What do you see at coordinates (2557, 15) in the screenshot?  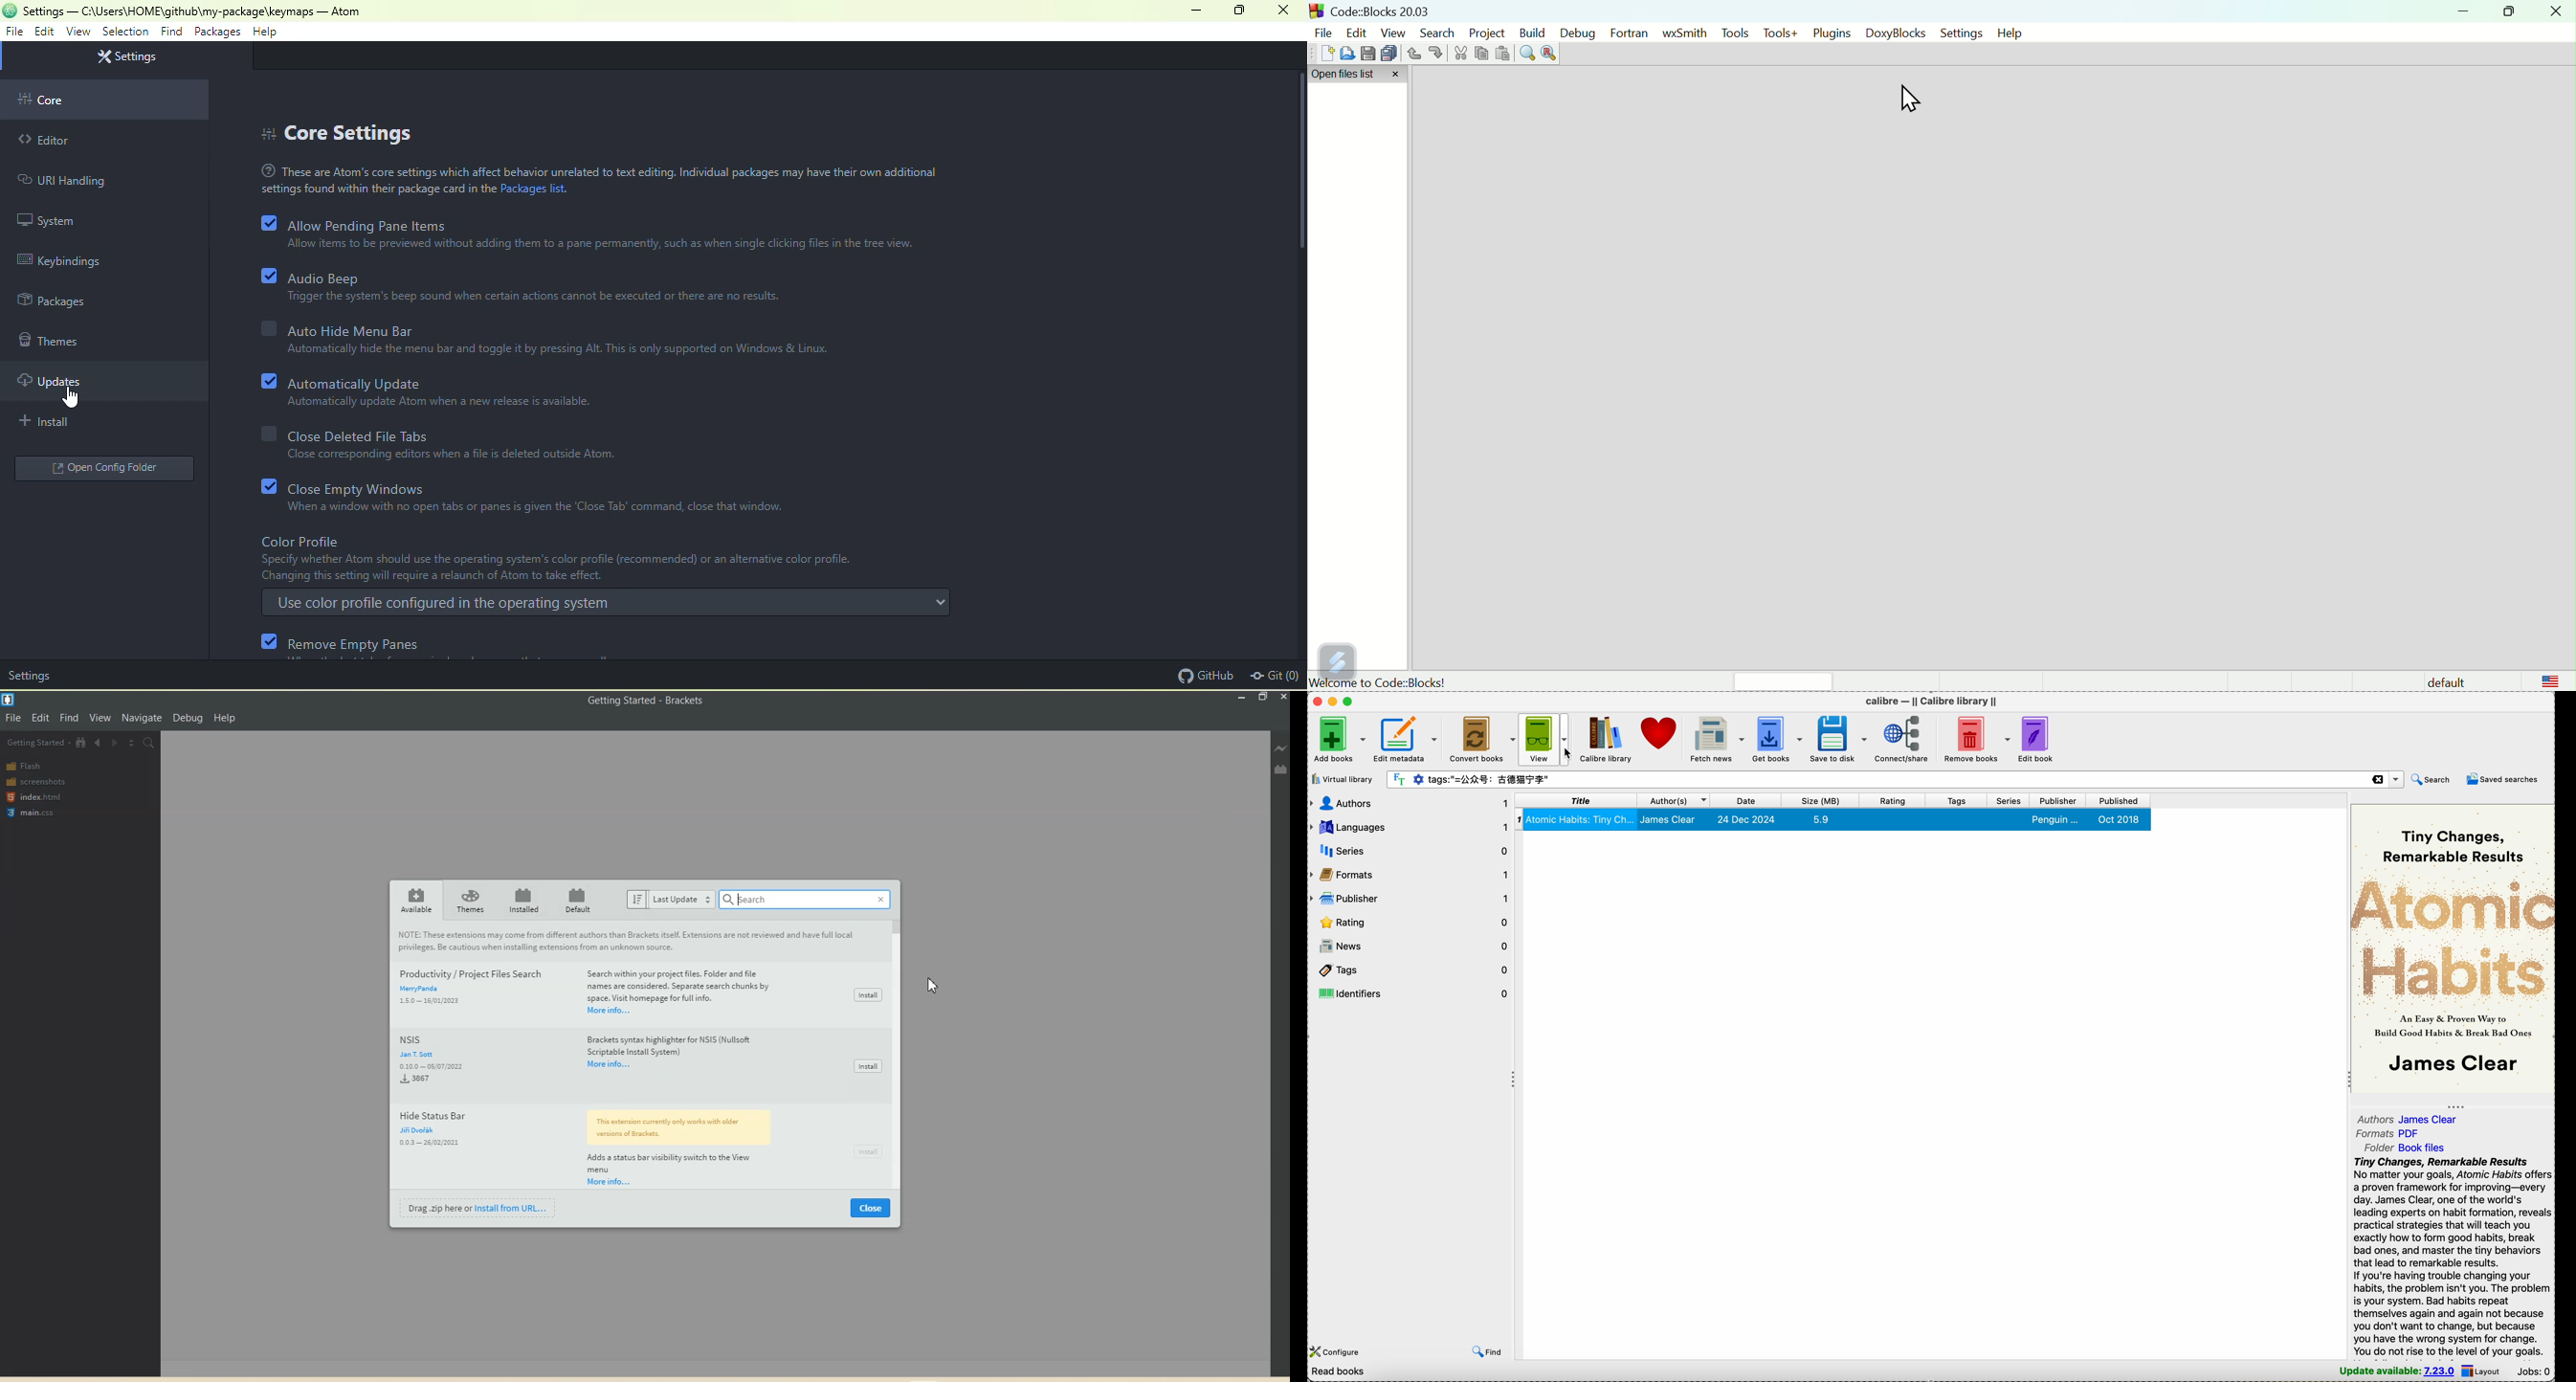 I see `Close` at bounding box center [2557, 15].